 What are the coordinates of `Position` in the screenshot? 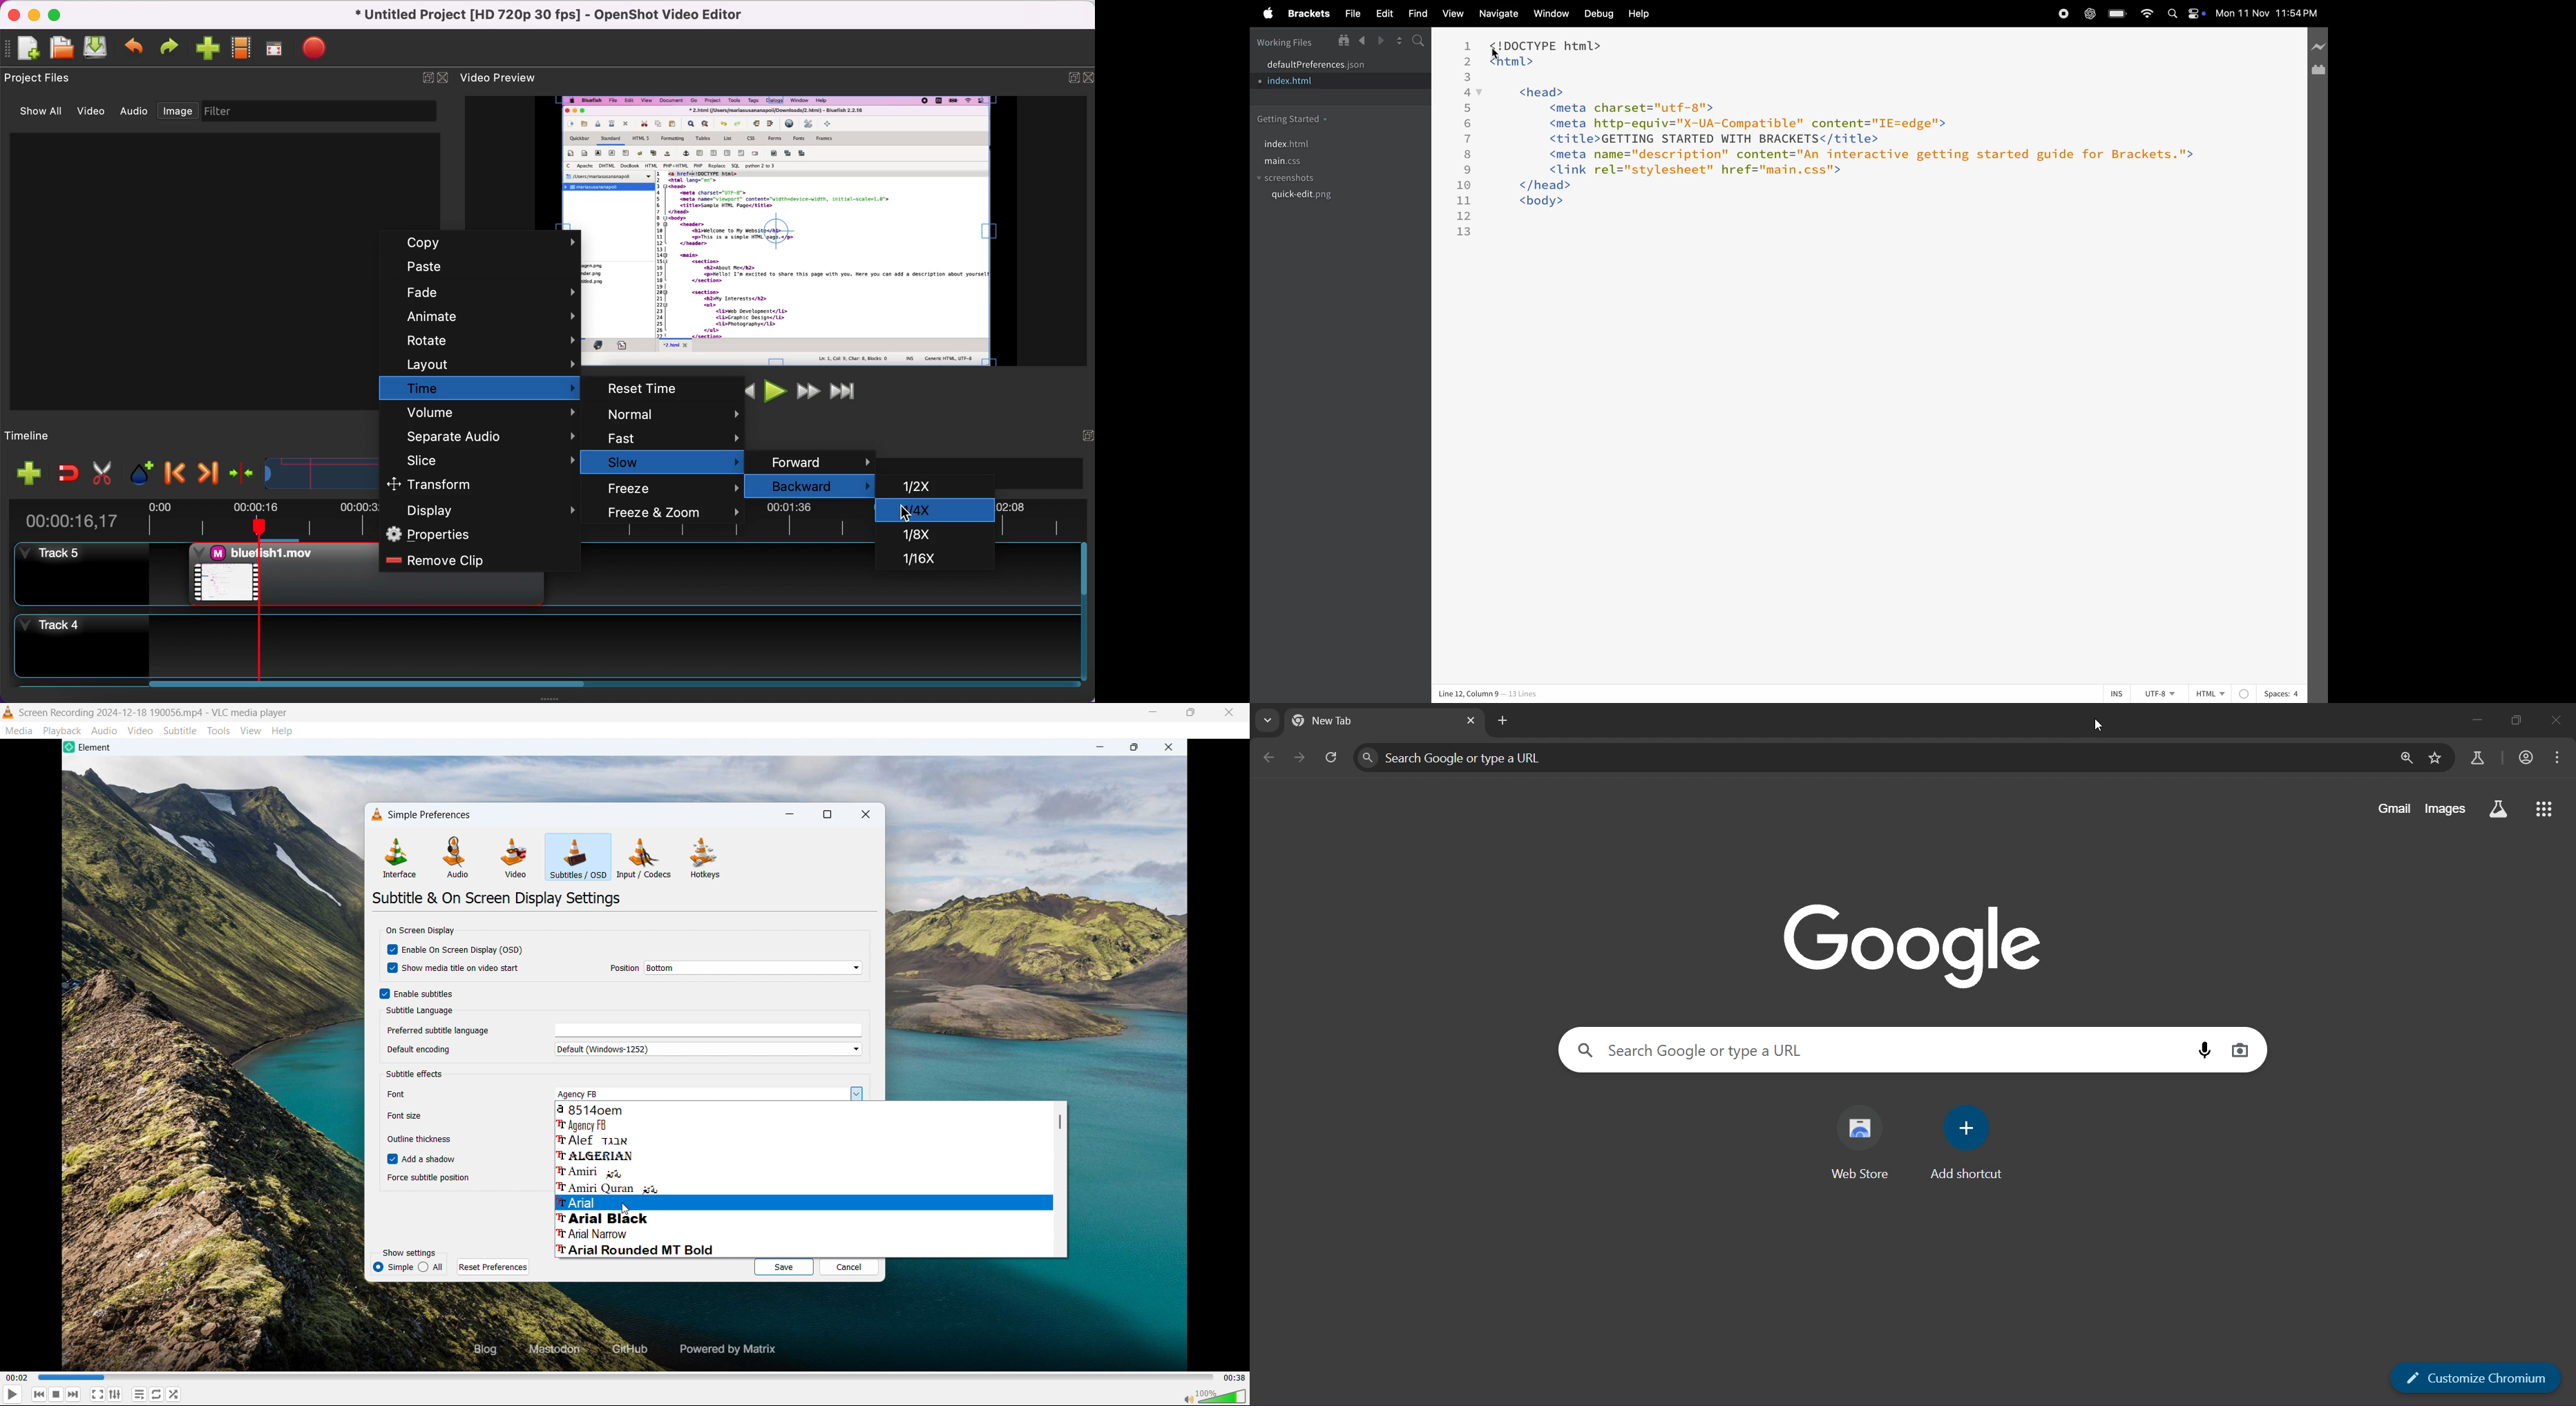 It's located at (625, 969).